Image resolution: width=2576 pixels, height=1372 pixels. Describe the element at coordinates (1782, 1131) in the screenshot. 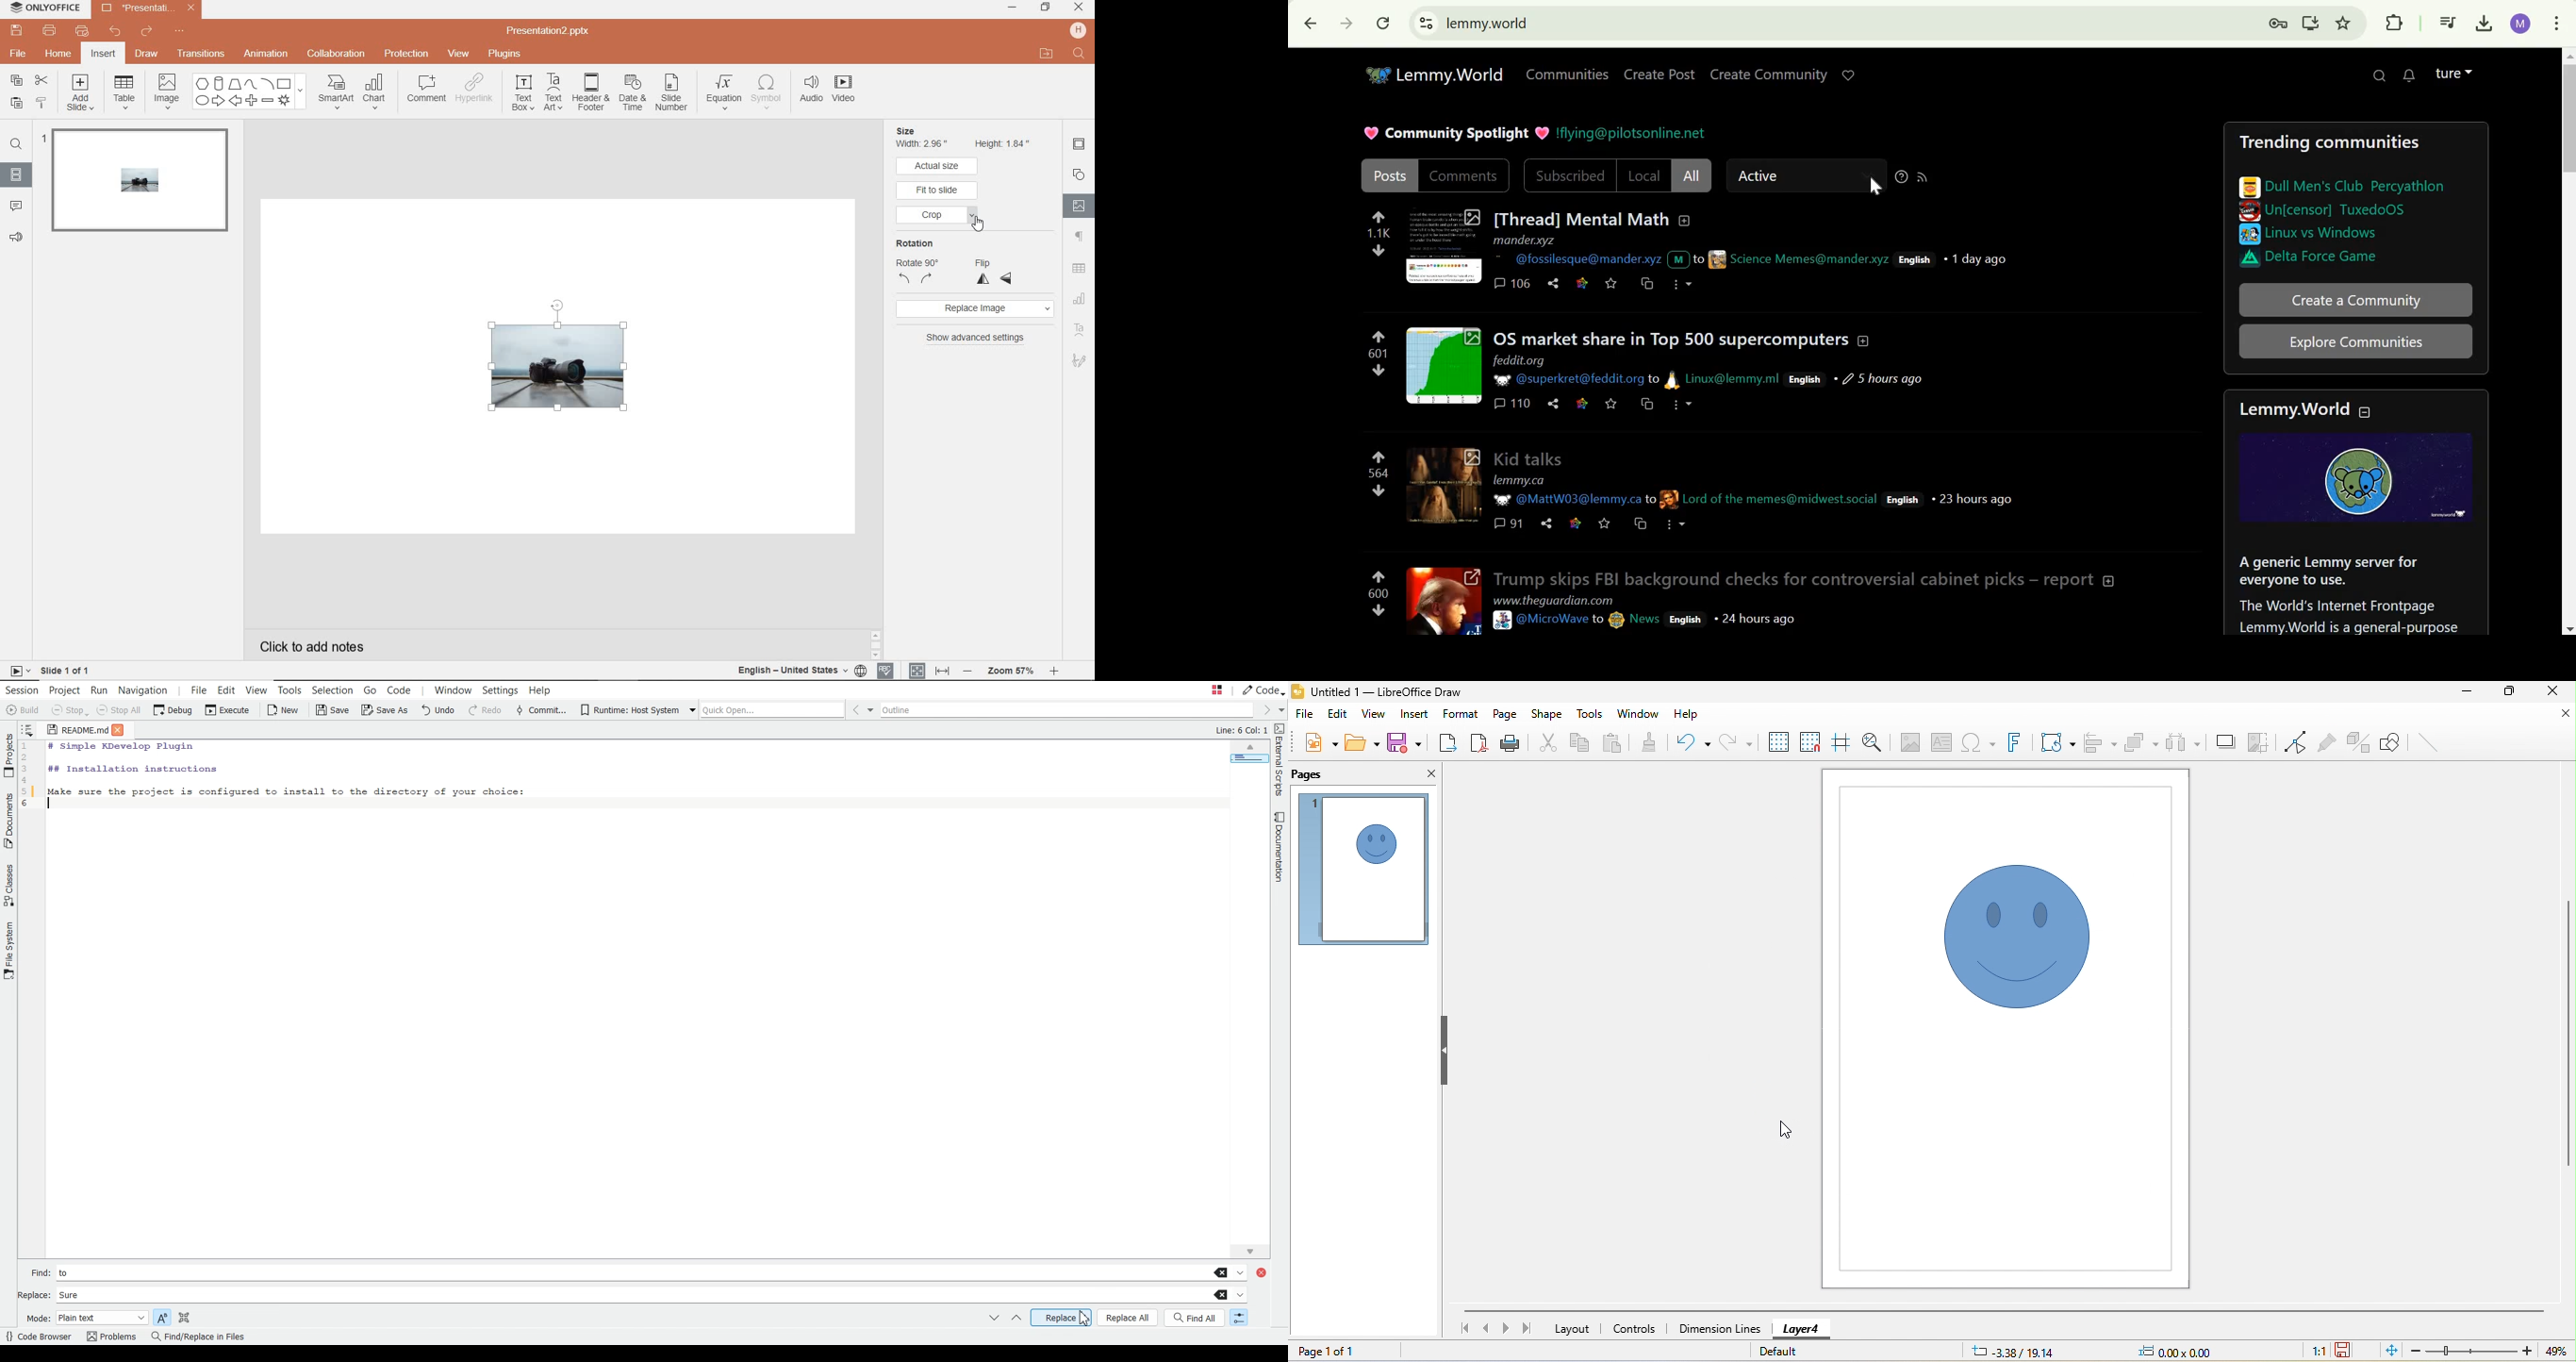

I see `cursor` at that location.